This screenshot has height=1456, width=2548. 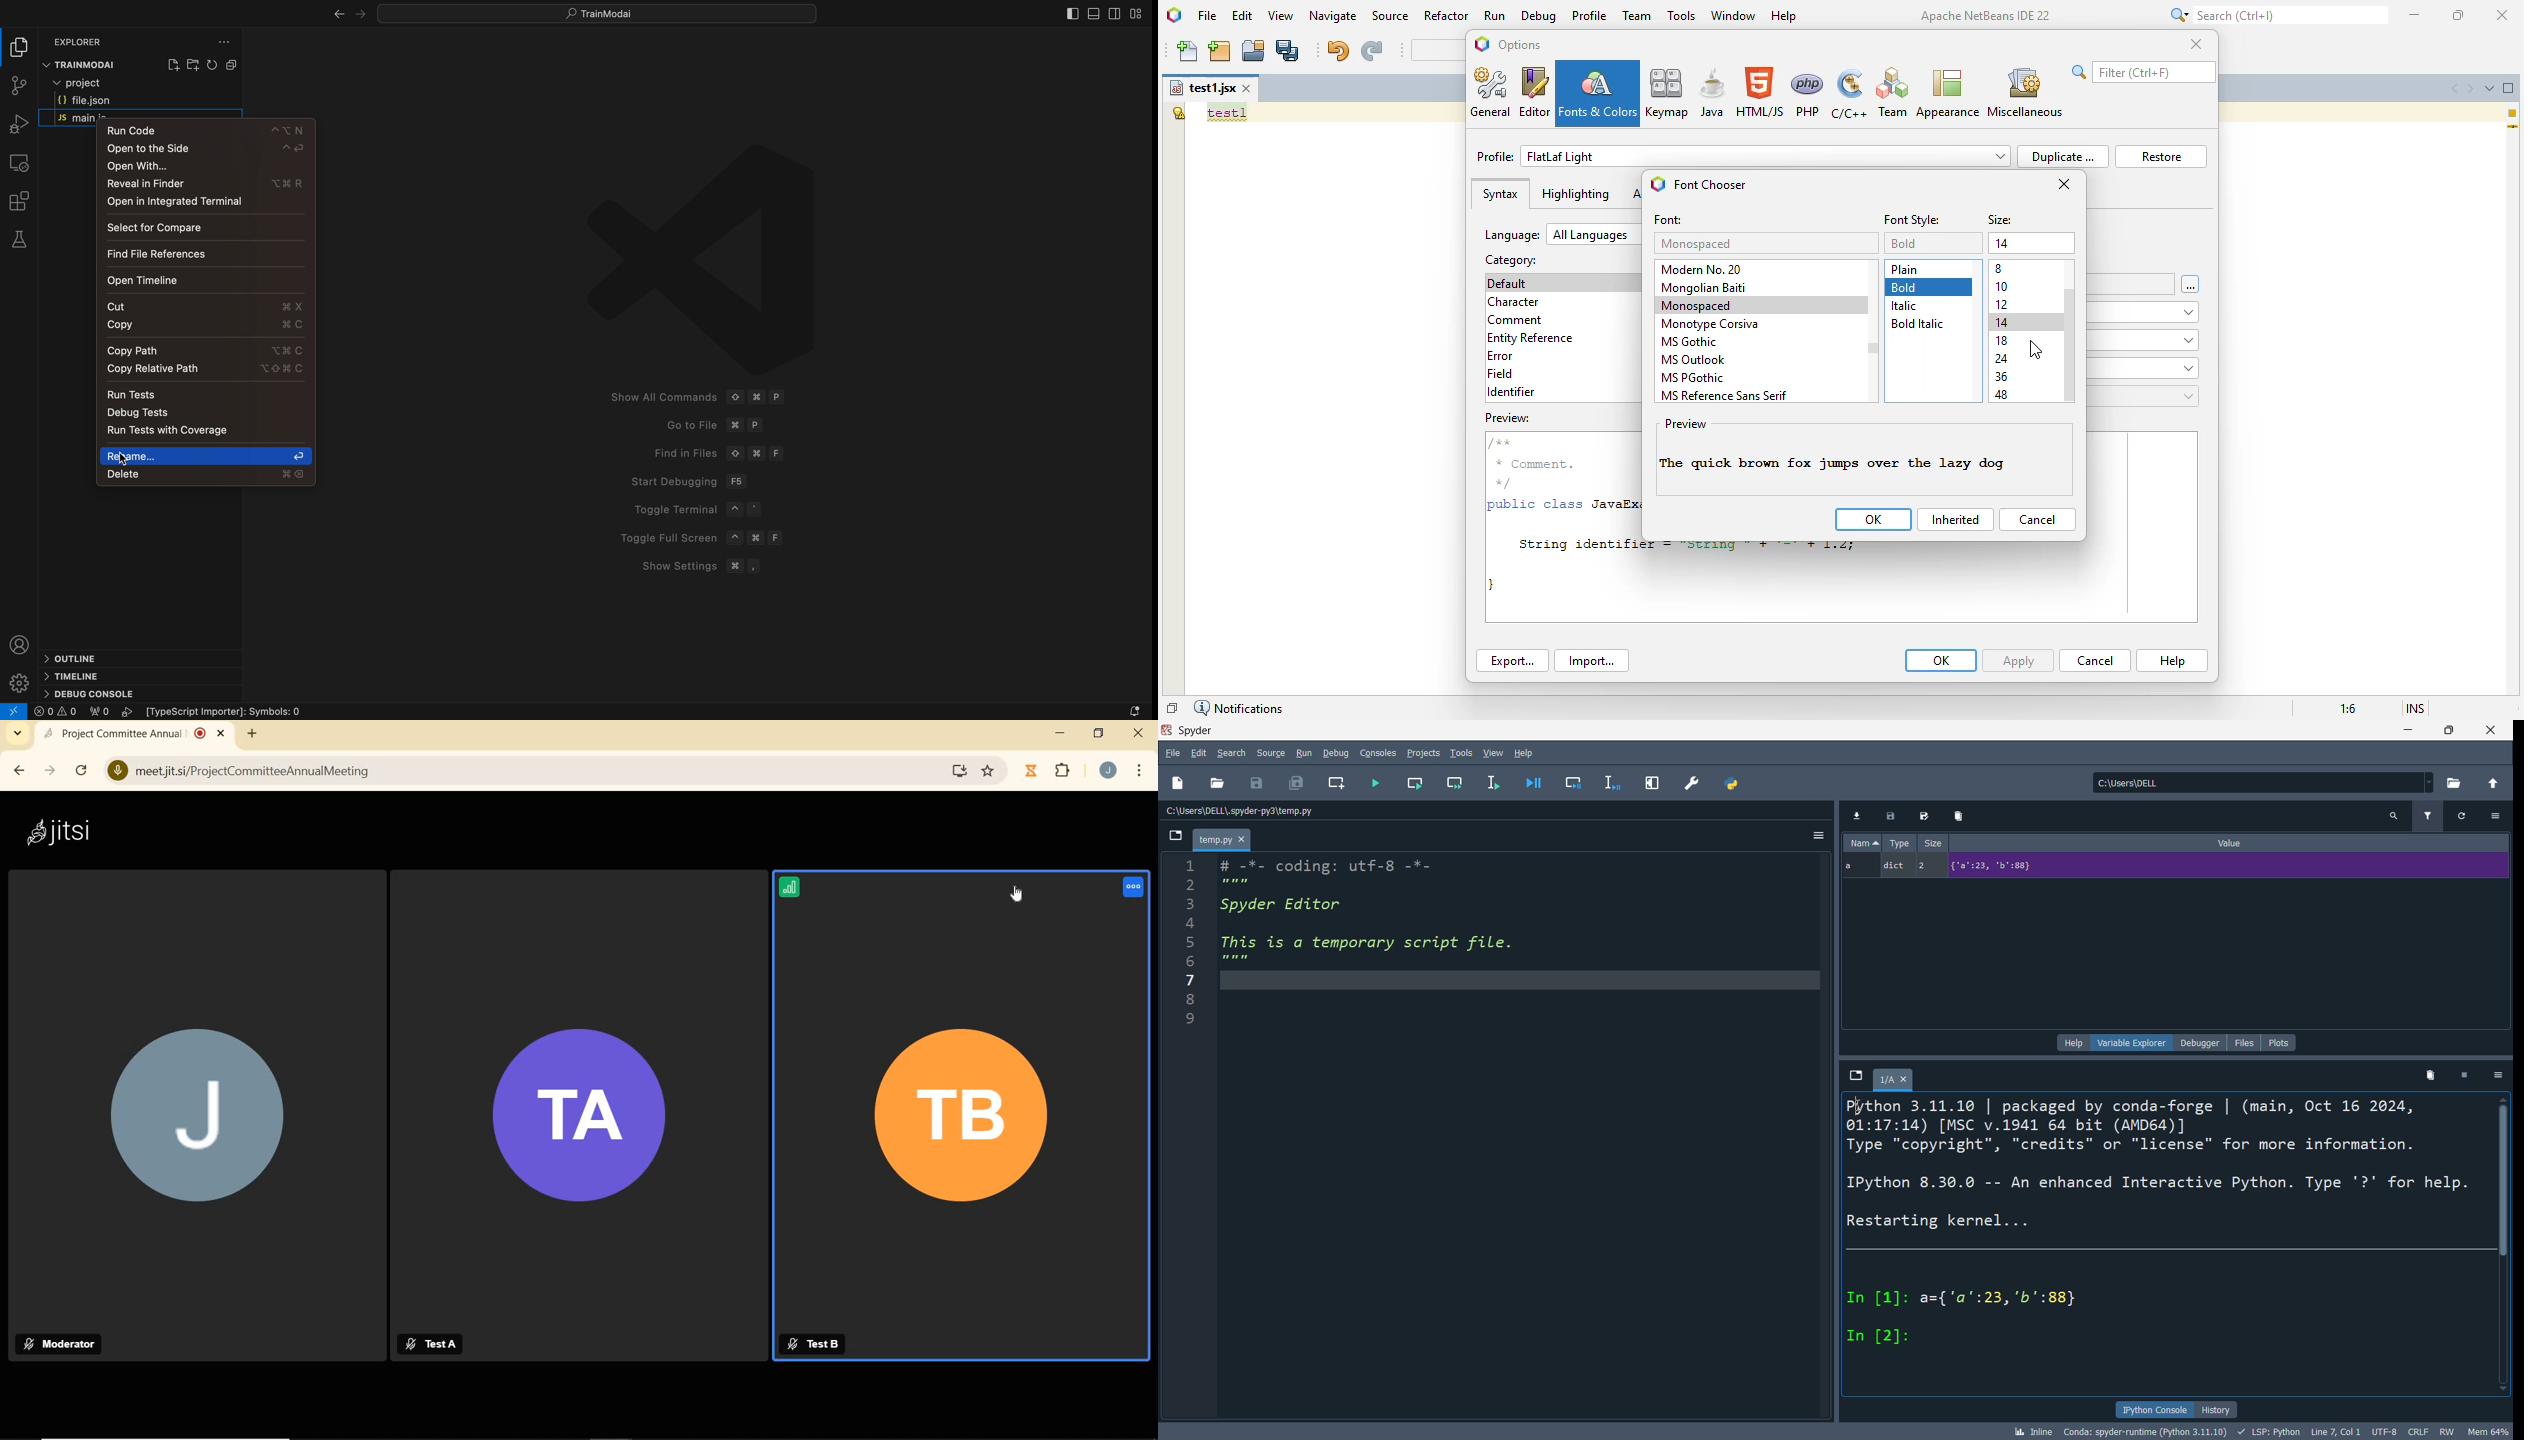 What do you see at coordinates (1223, 839) in the screenshot?
I see `temp.py tab` at bounding box center [1223, 839].